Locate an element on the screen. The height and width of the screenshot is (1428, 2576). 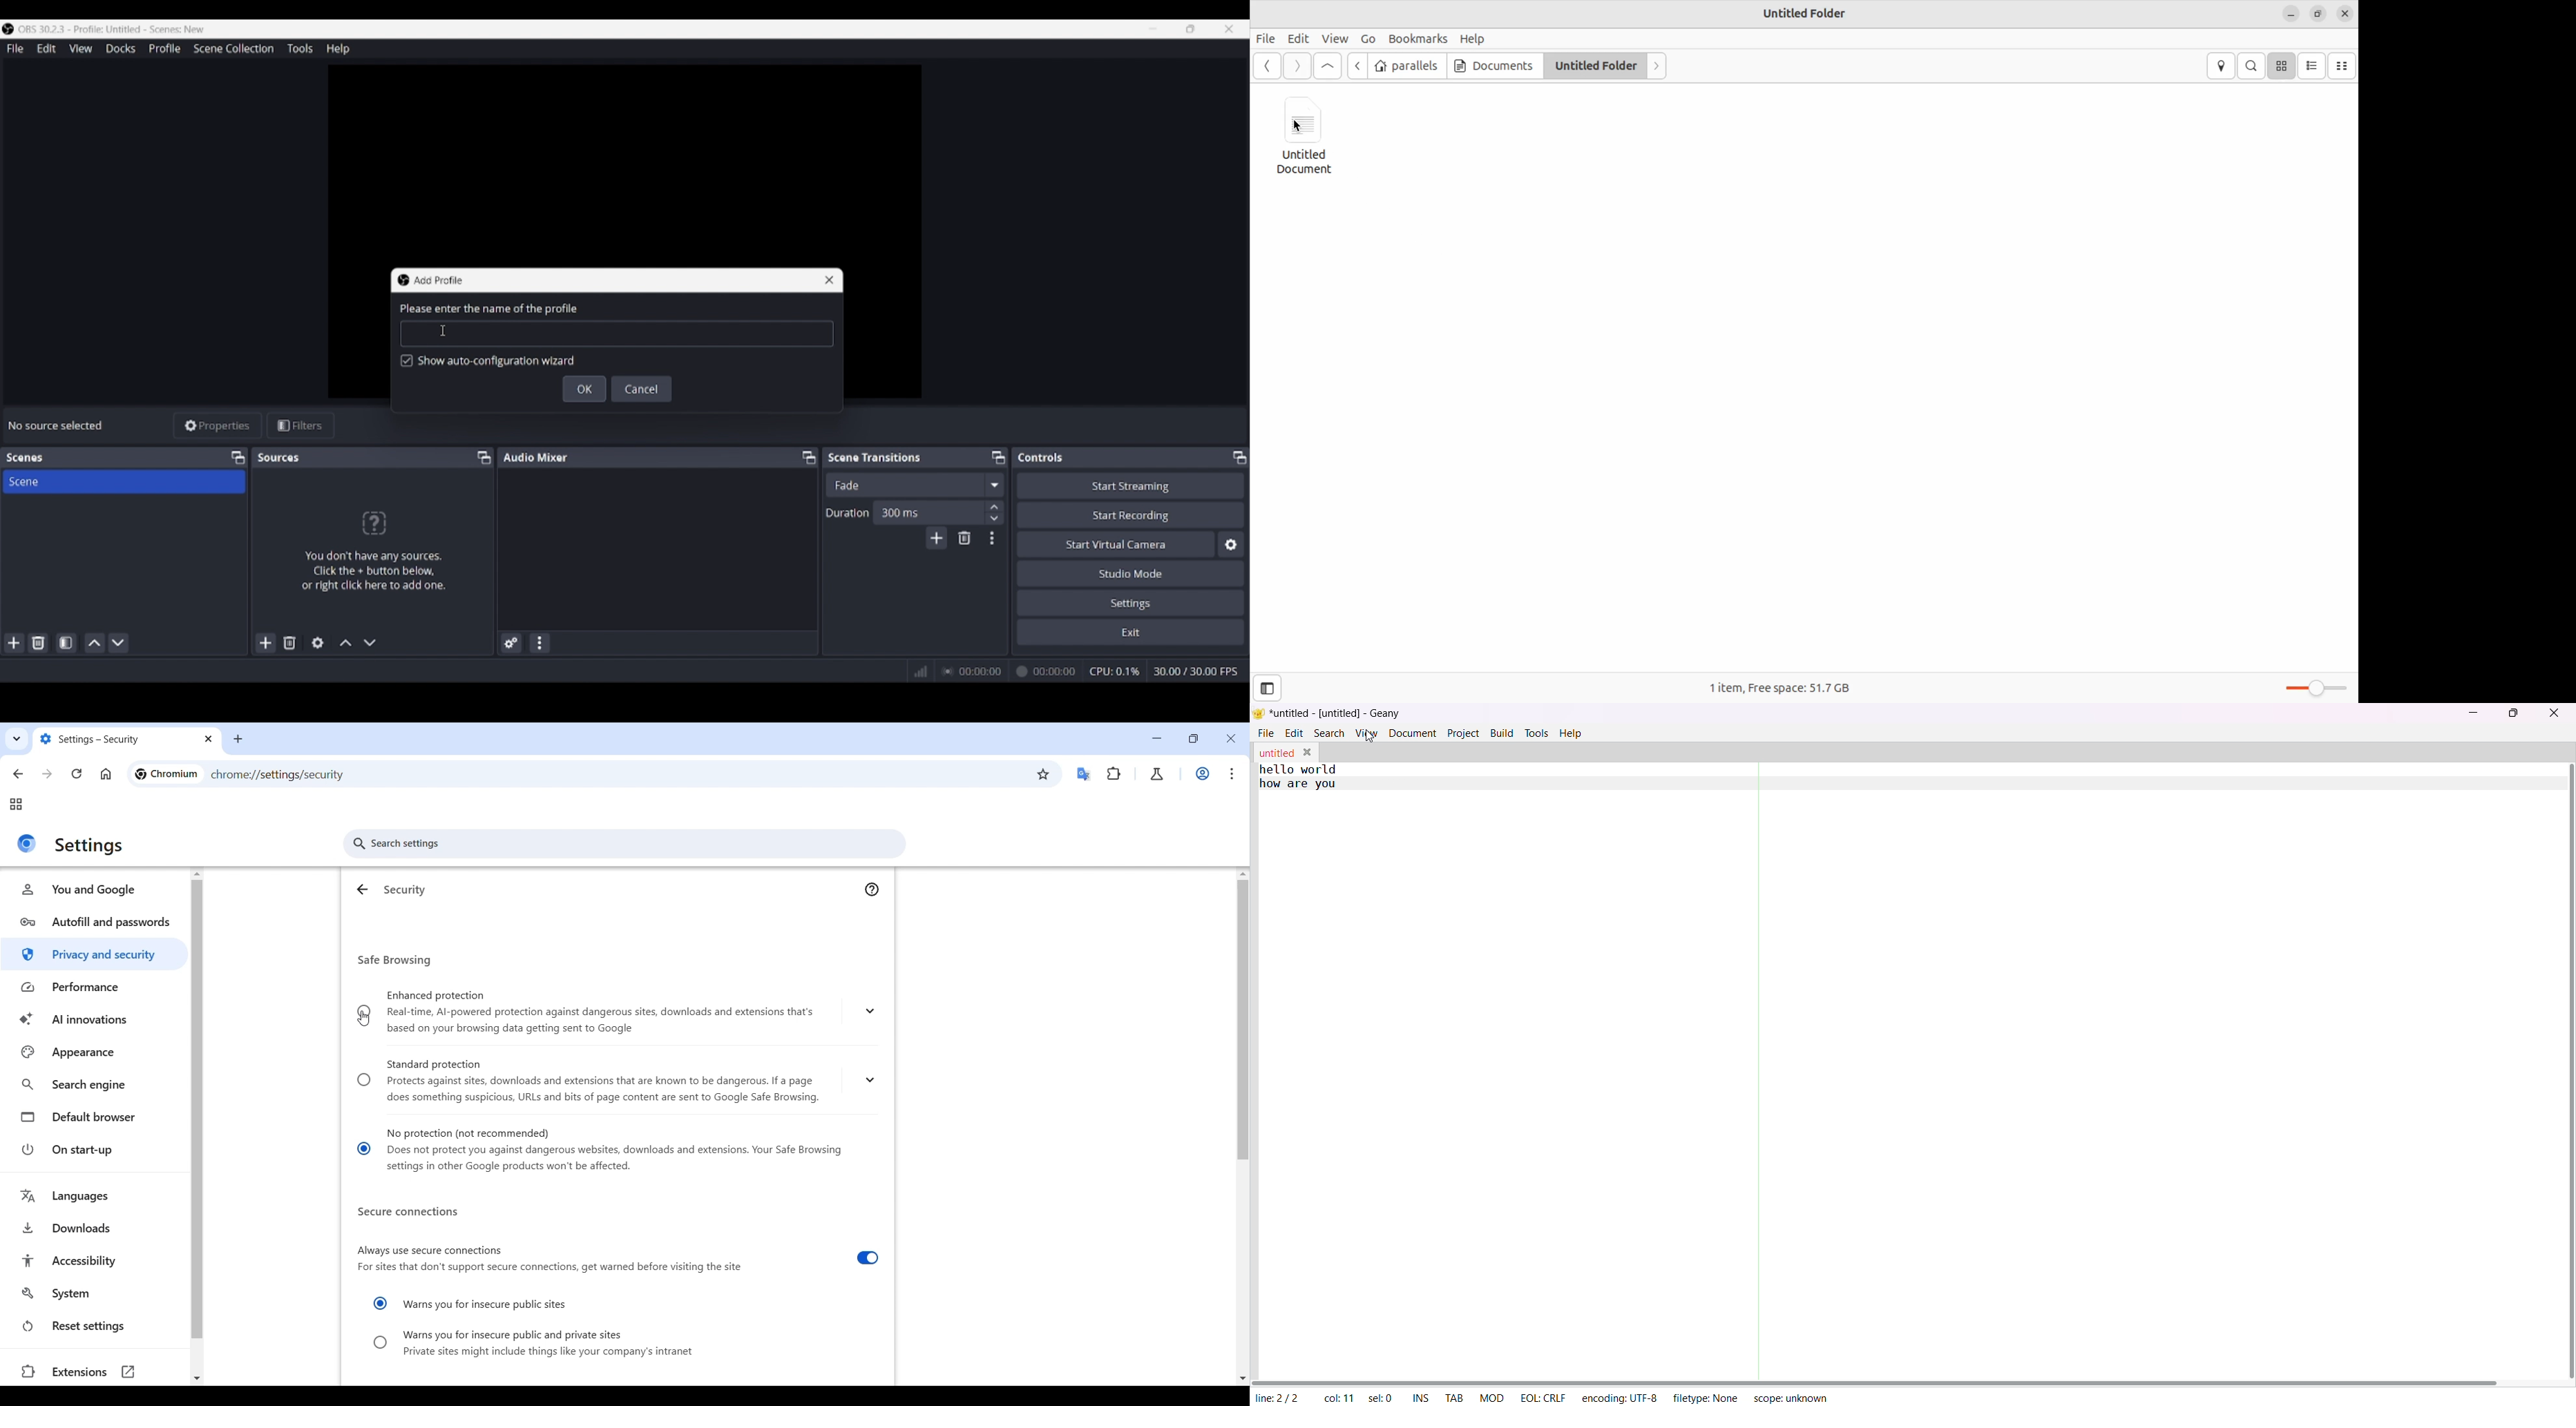
filetype is located at coordinates (1704, 1396).